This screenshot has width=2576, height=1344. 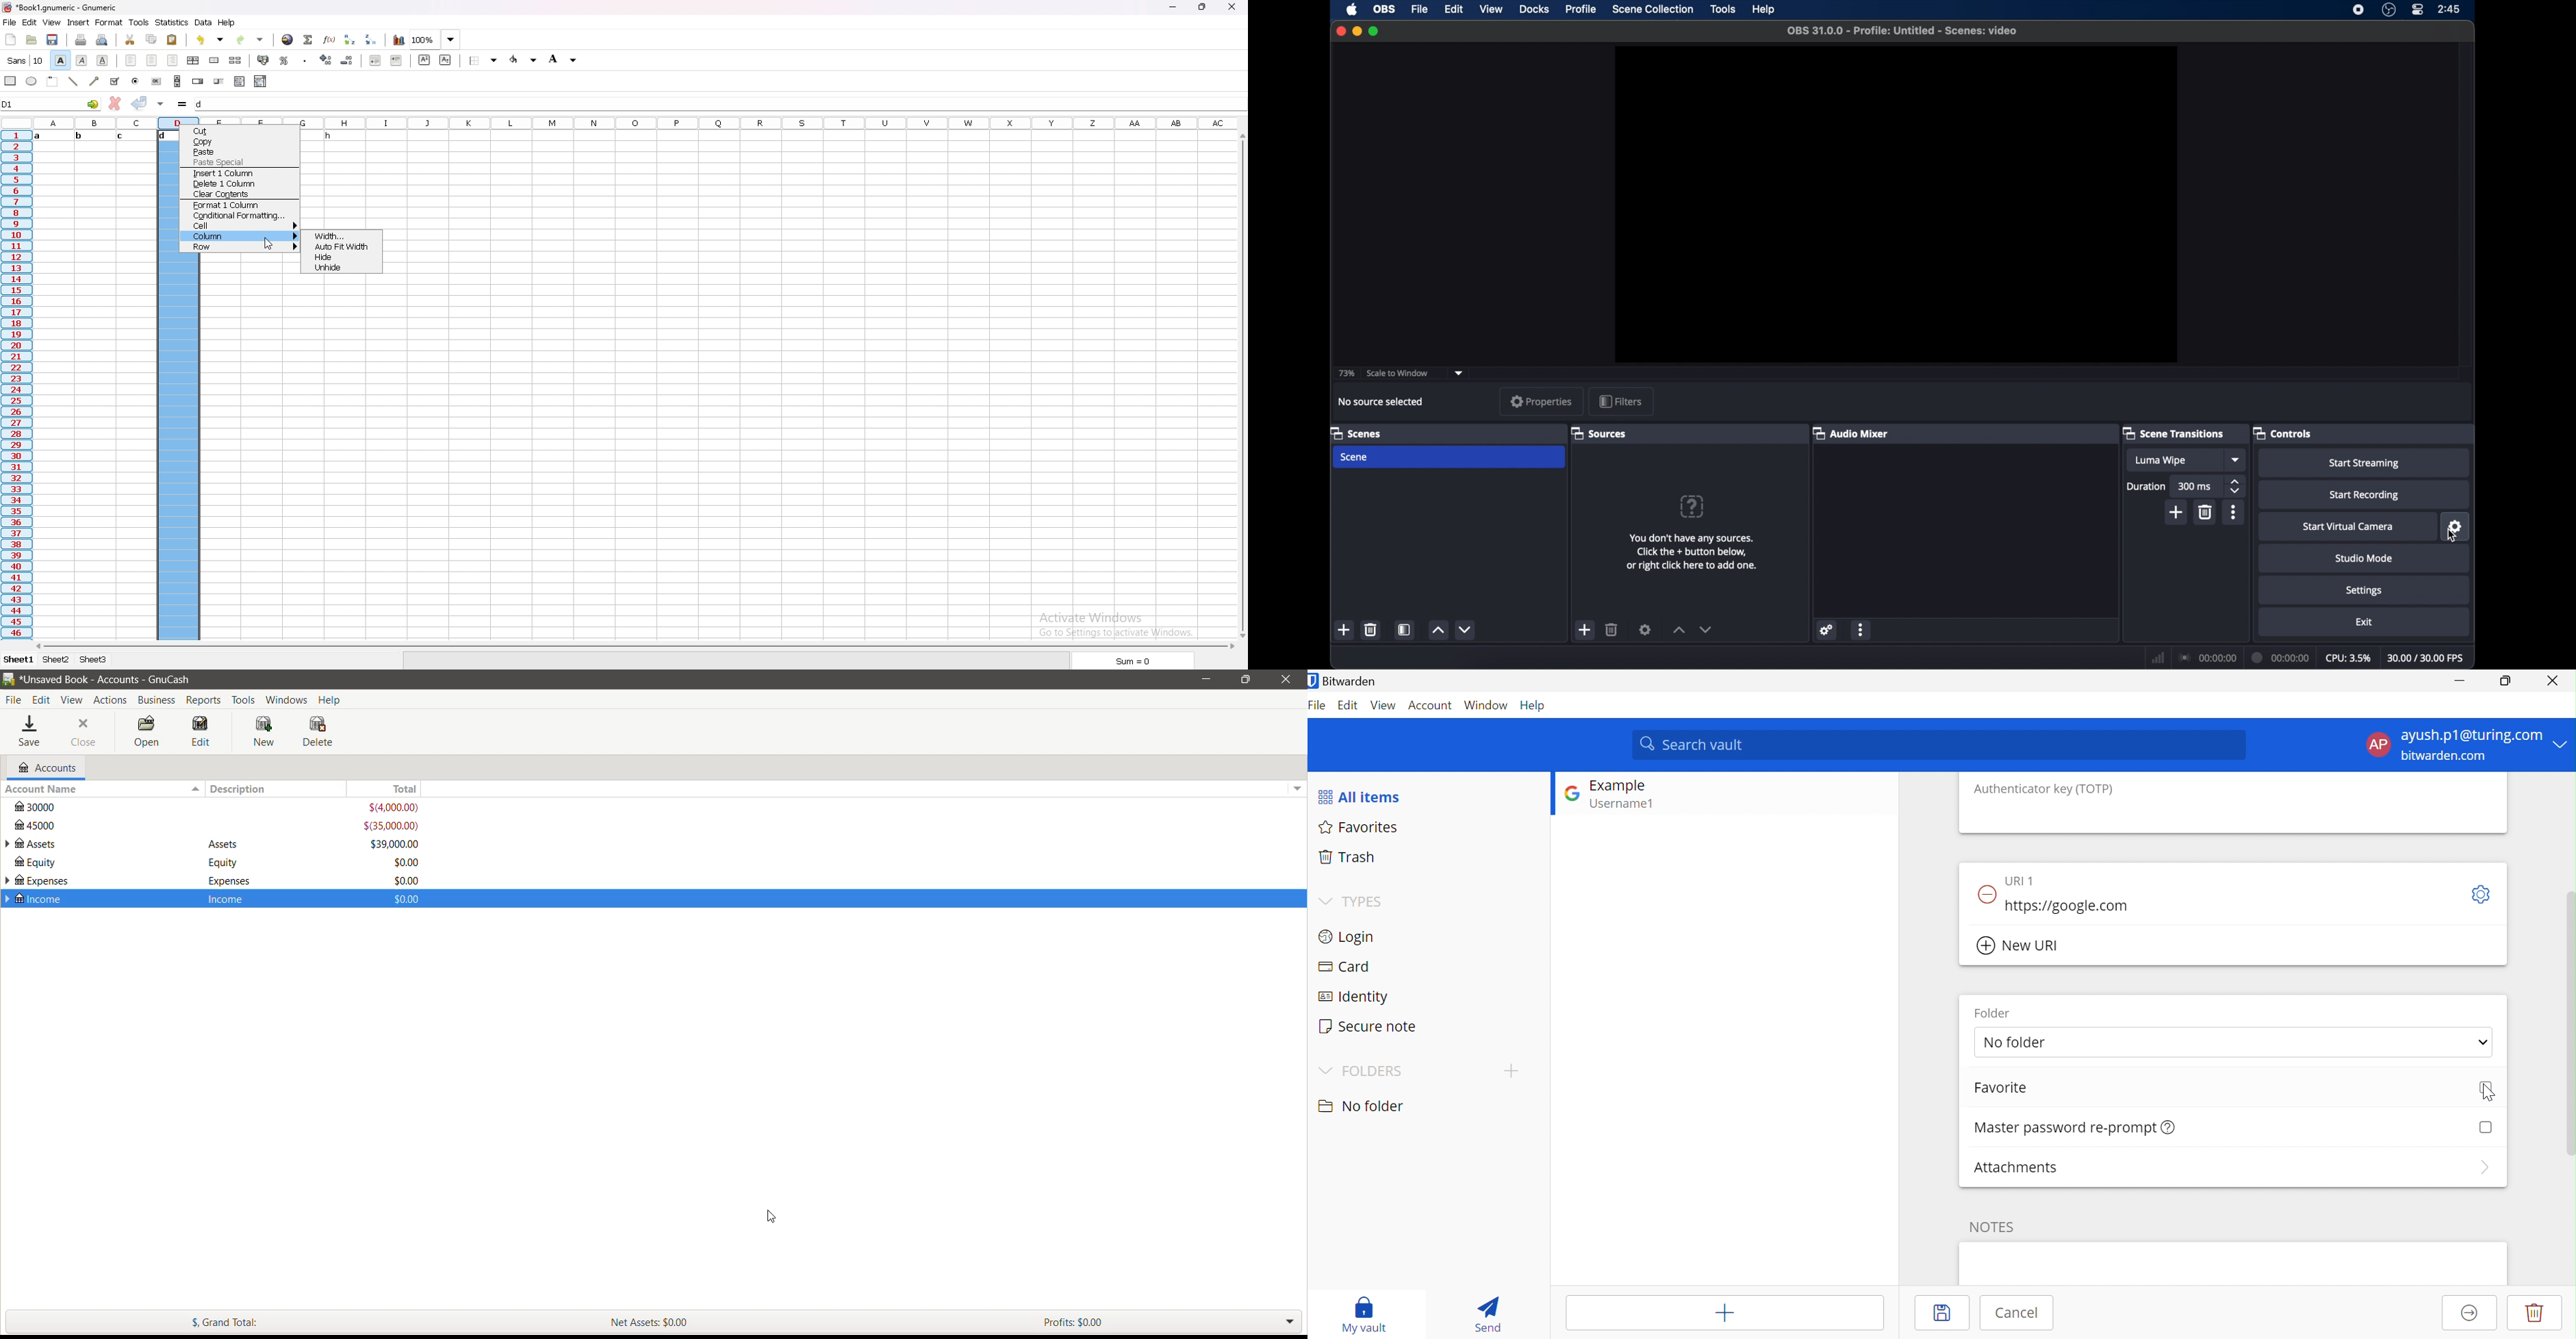 I want to click on expand subaccounts, so click(x=8, y=845).